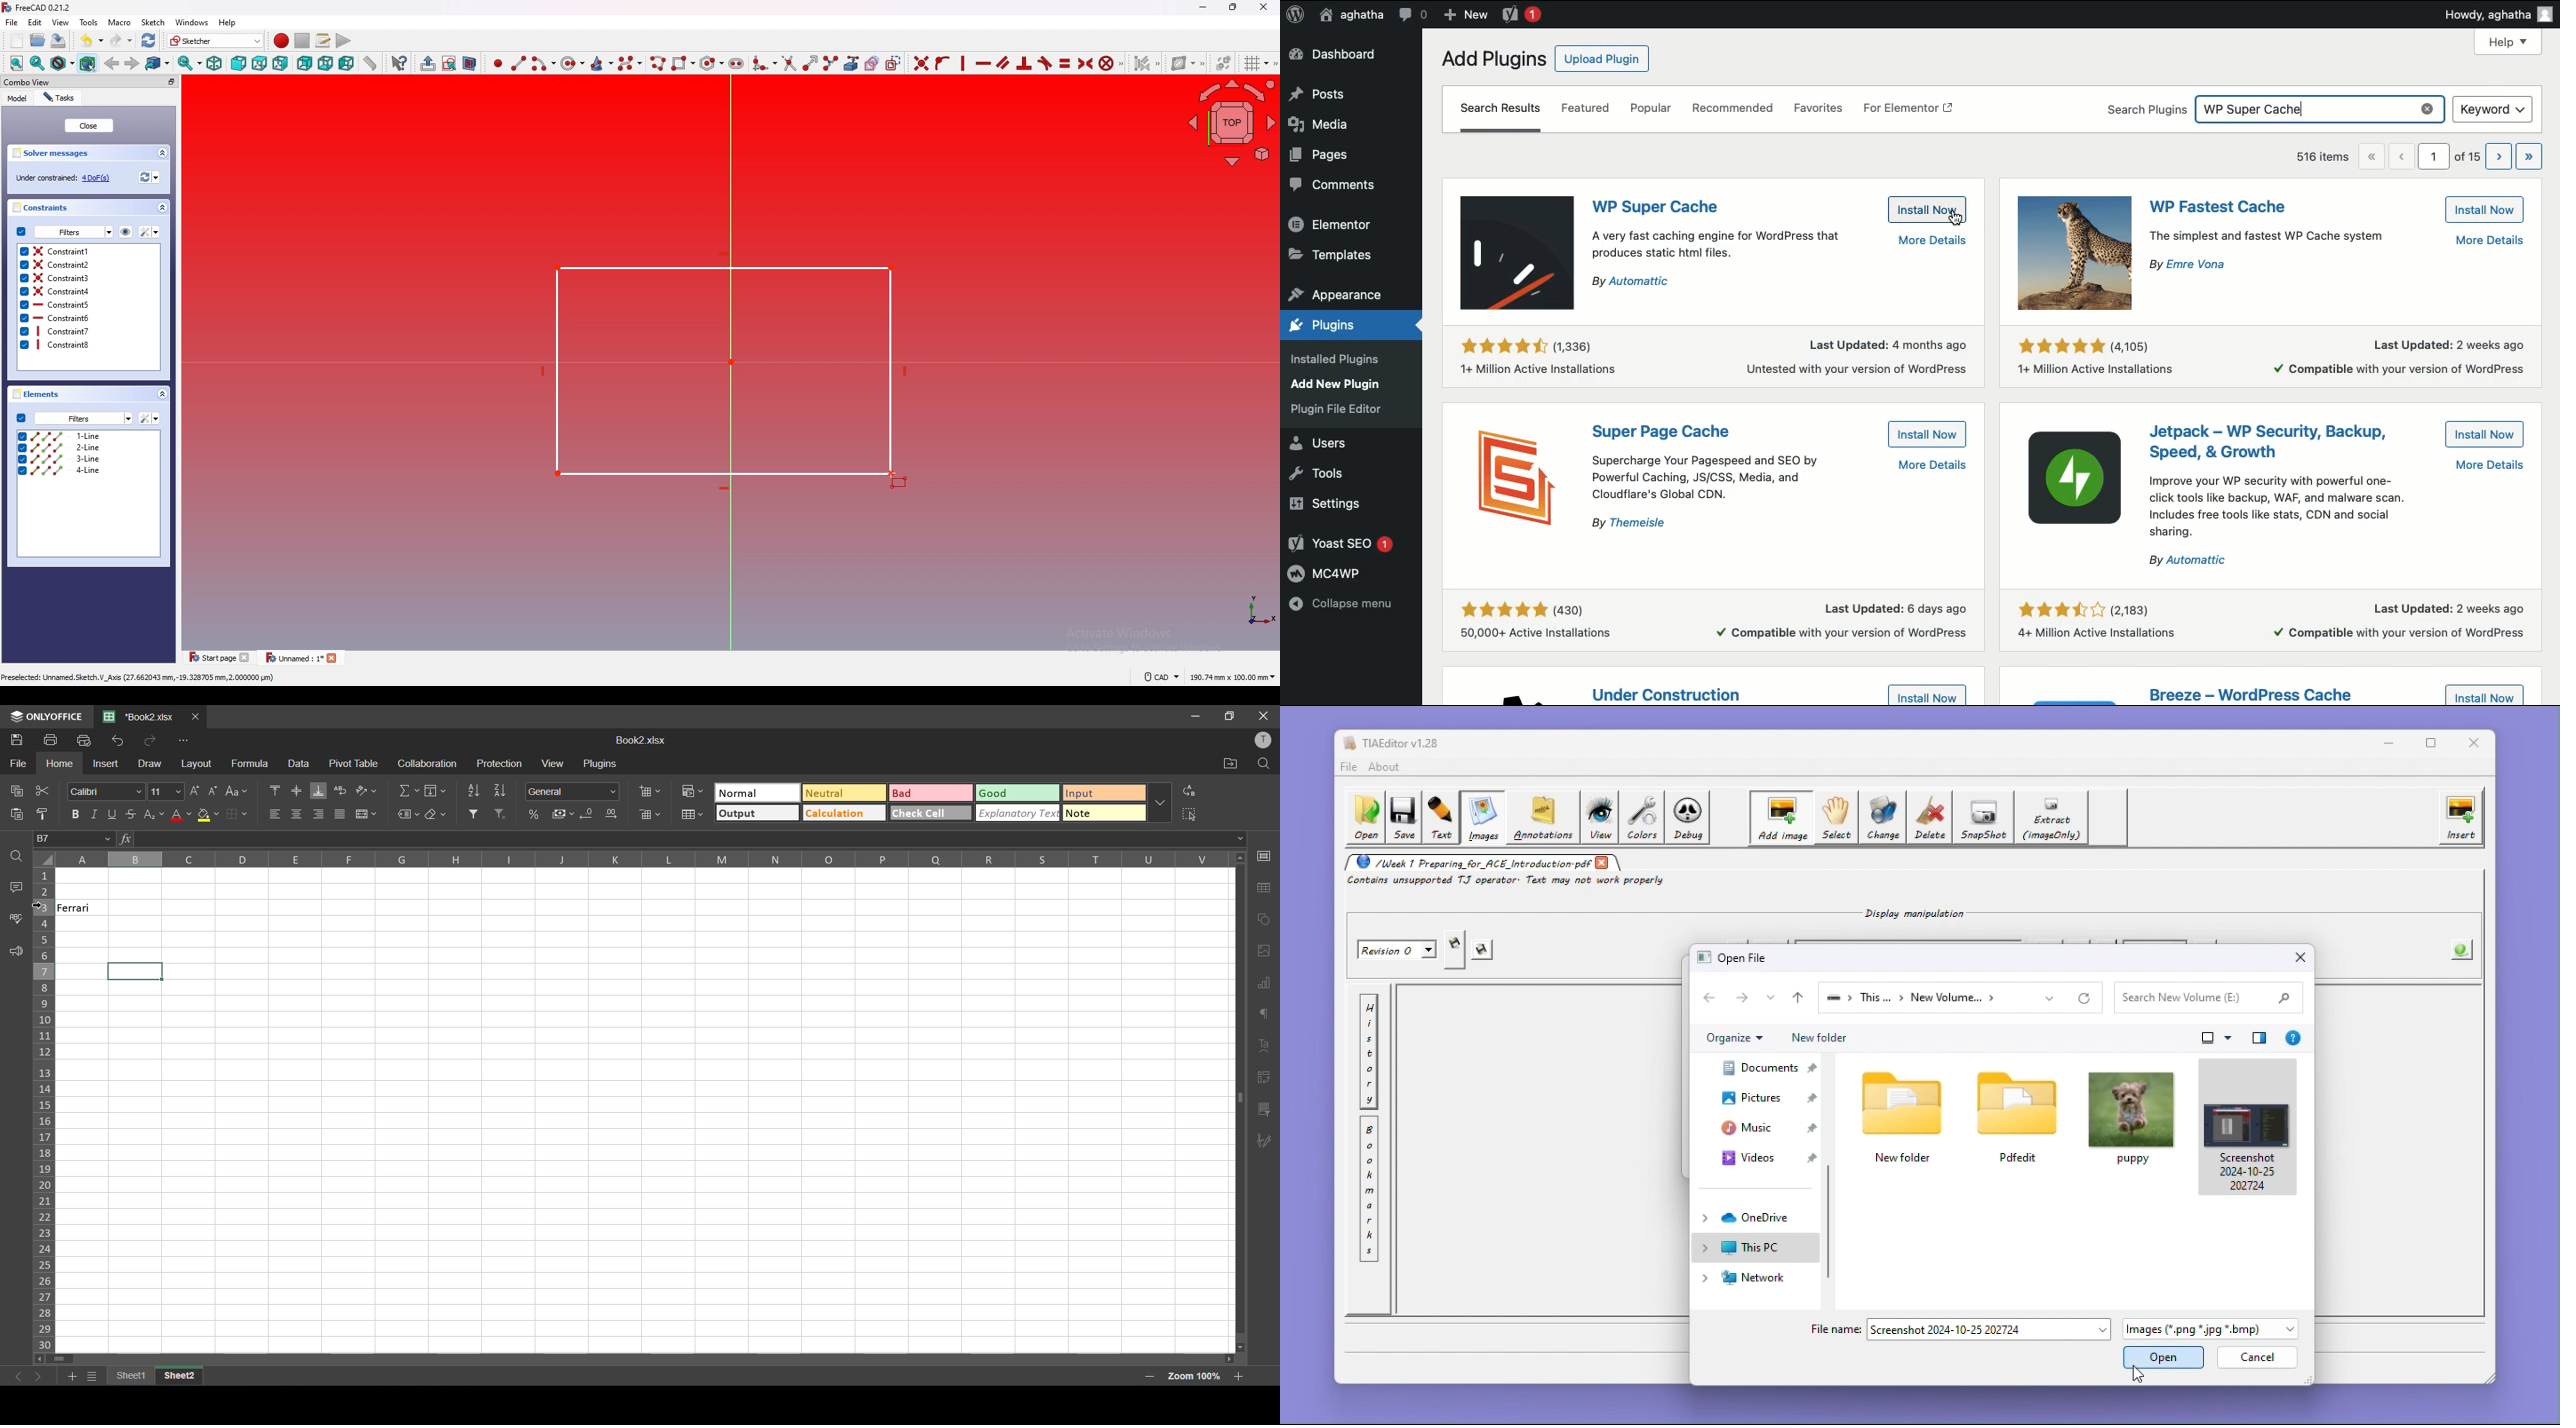 Image resolution: width=2576 pixels, height=1428 pixels. Describe the element at coordinates (562, 812) in the screenshot. I see `accounting` at that location.